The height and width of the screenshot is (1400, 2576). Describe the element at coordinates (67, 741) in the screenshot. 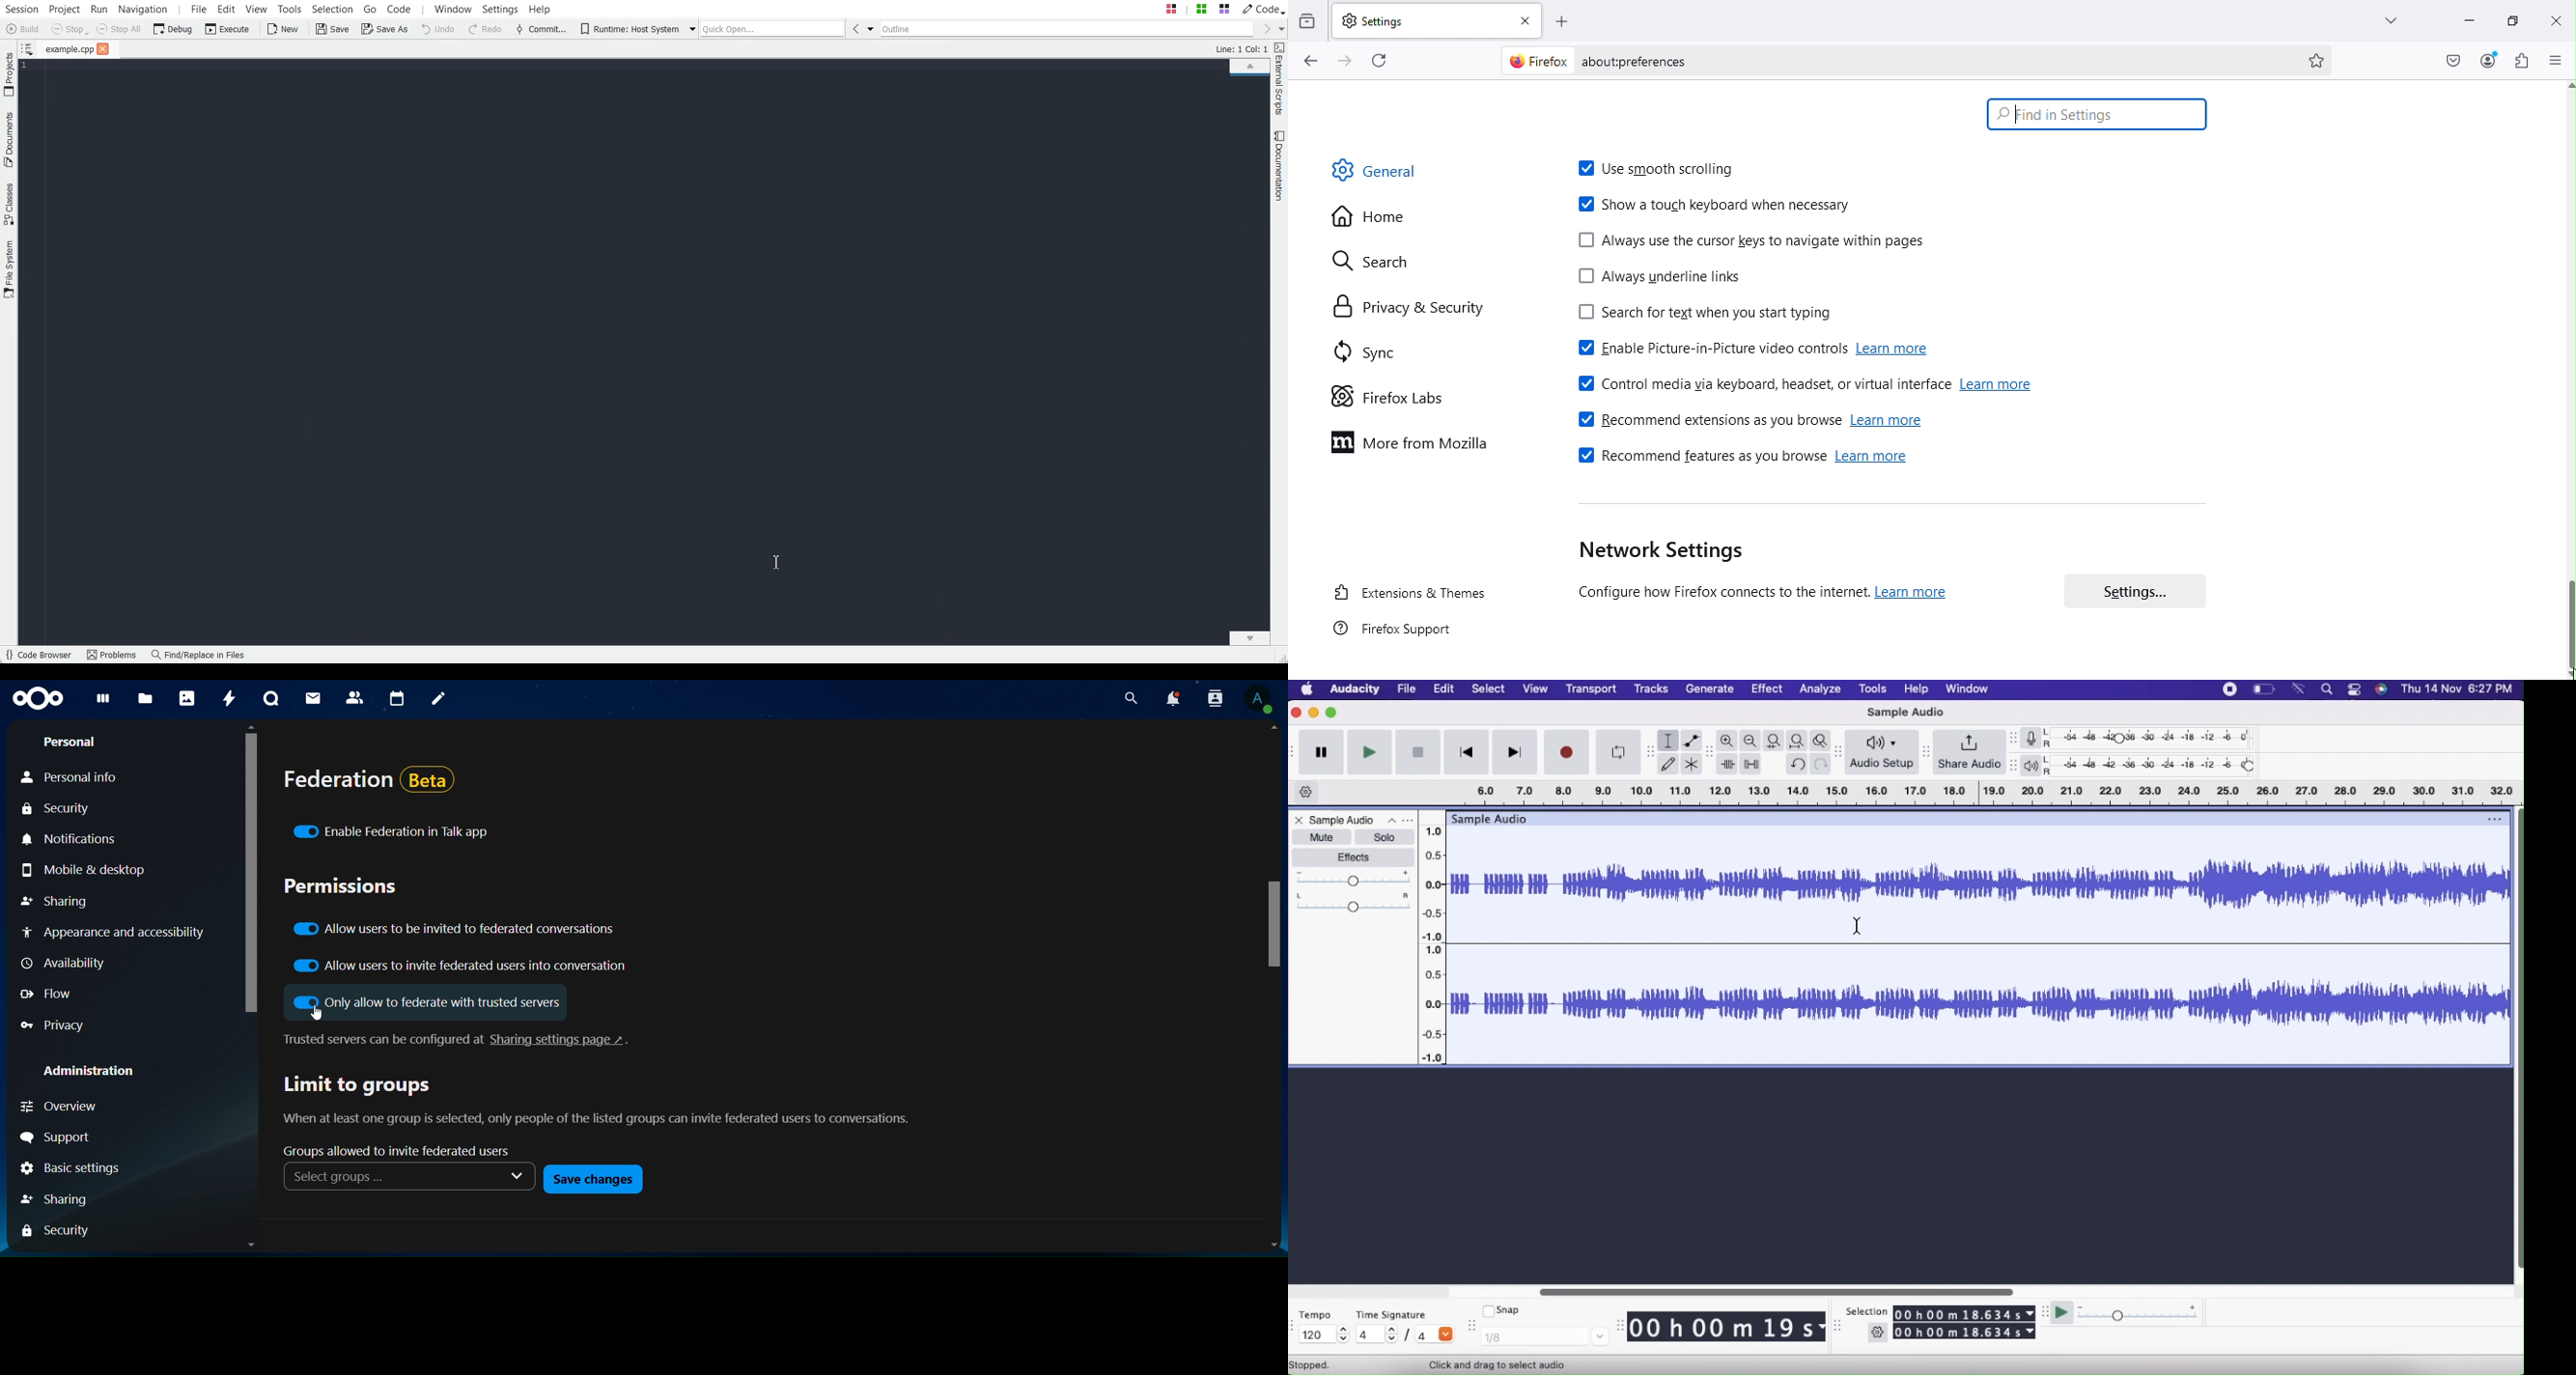

I see `Personal` at that location.